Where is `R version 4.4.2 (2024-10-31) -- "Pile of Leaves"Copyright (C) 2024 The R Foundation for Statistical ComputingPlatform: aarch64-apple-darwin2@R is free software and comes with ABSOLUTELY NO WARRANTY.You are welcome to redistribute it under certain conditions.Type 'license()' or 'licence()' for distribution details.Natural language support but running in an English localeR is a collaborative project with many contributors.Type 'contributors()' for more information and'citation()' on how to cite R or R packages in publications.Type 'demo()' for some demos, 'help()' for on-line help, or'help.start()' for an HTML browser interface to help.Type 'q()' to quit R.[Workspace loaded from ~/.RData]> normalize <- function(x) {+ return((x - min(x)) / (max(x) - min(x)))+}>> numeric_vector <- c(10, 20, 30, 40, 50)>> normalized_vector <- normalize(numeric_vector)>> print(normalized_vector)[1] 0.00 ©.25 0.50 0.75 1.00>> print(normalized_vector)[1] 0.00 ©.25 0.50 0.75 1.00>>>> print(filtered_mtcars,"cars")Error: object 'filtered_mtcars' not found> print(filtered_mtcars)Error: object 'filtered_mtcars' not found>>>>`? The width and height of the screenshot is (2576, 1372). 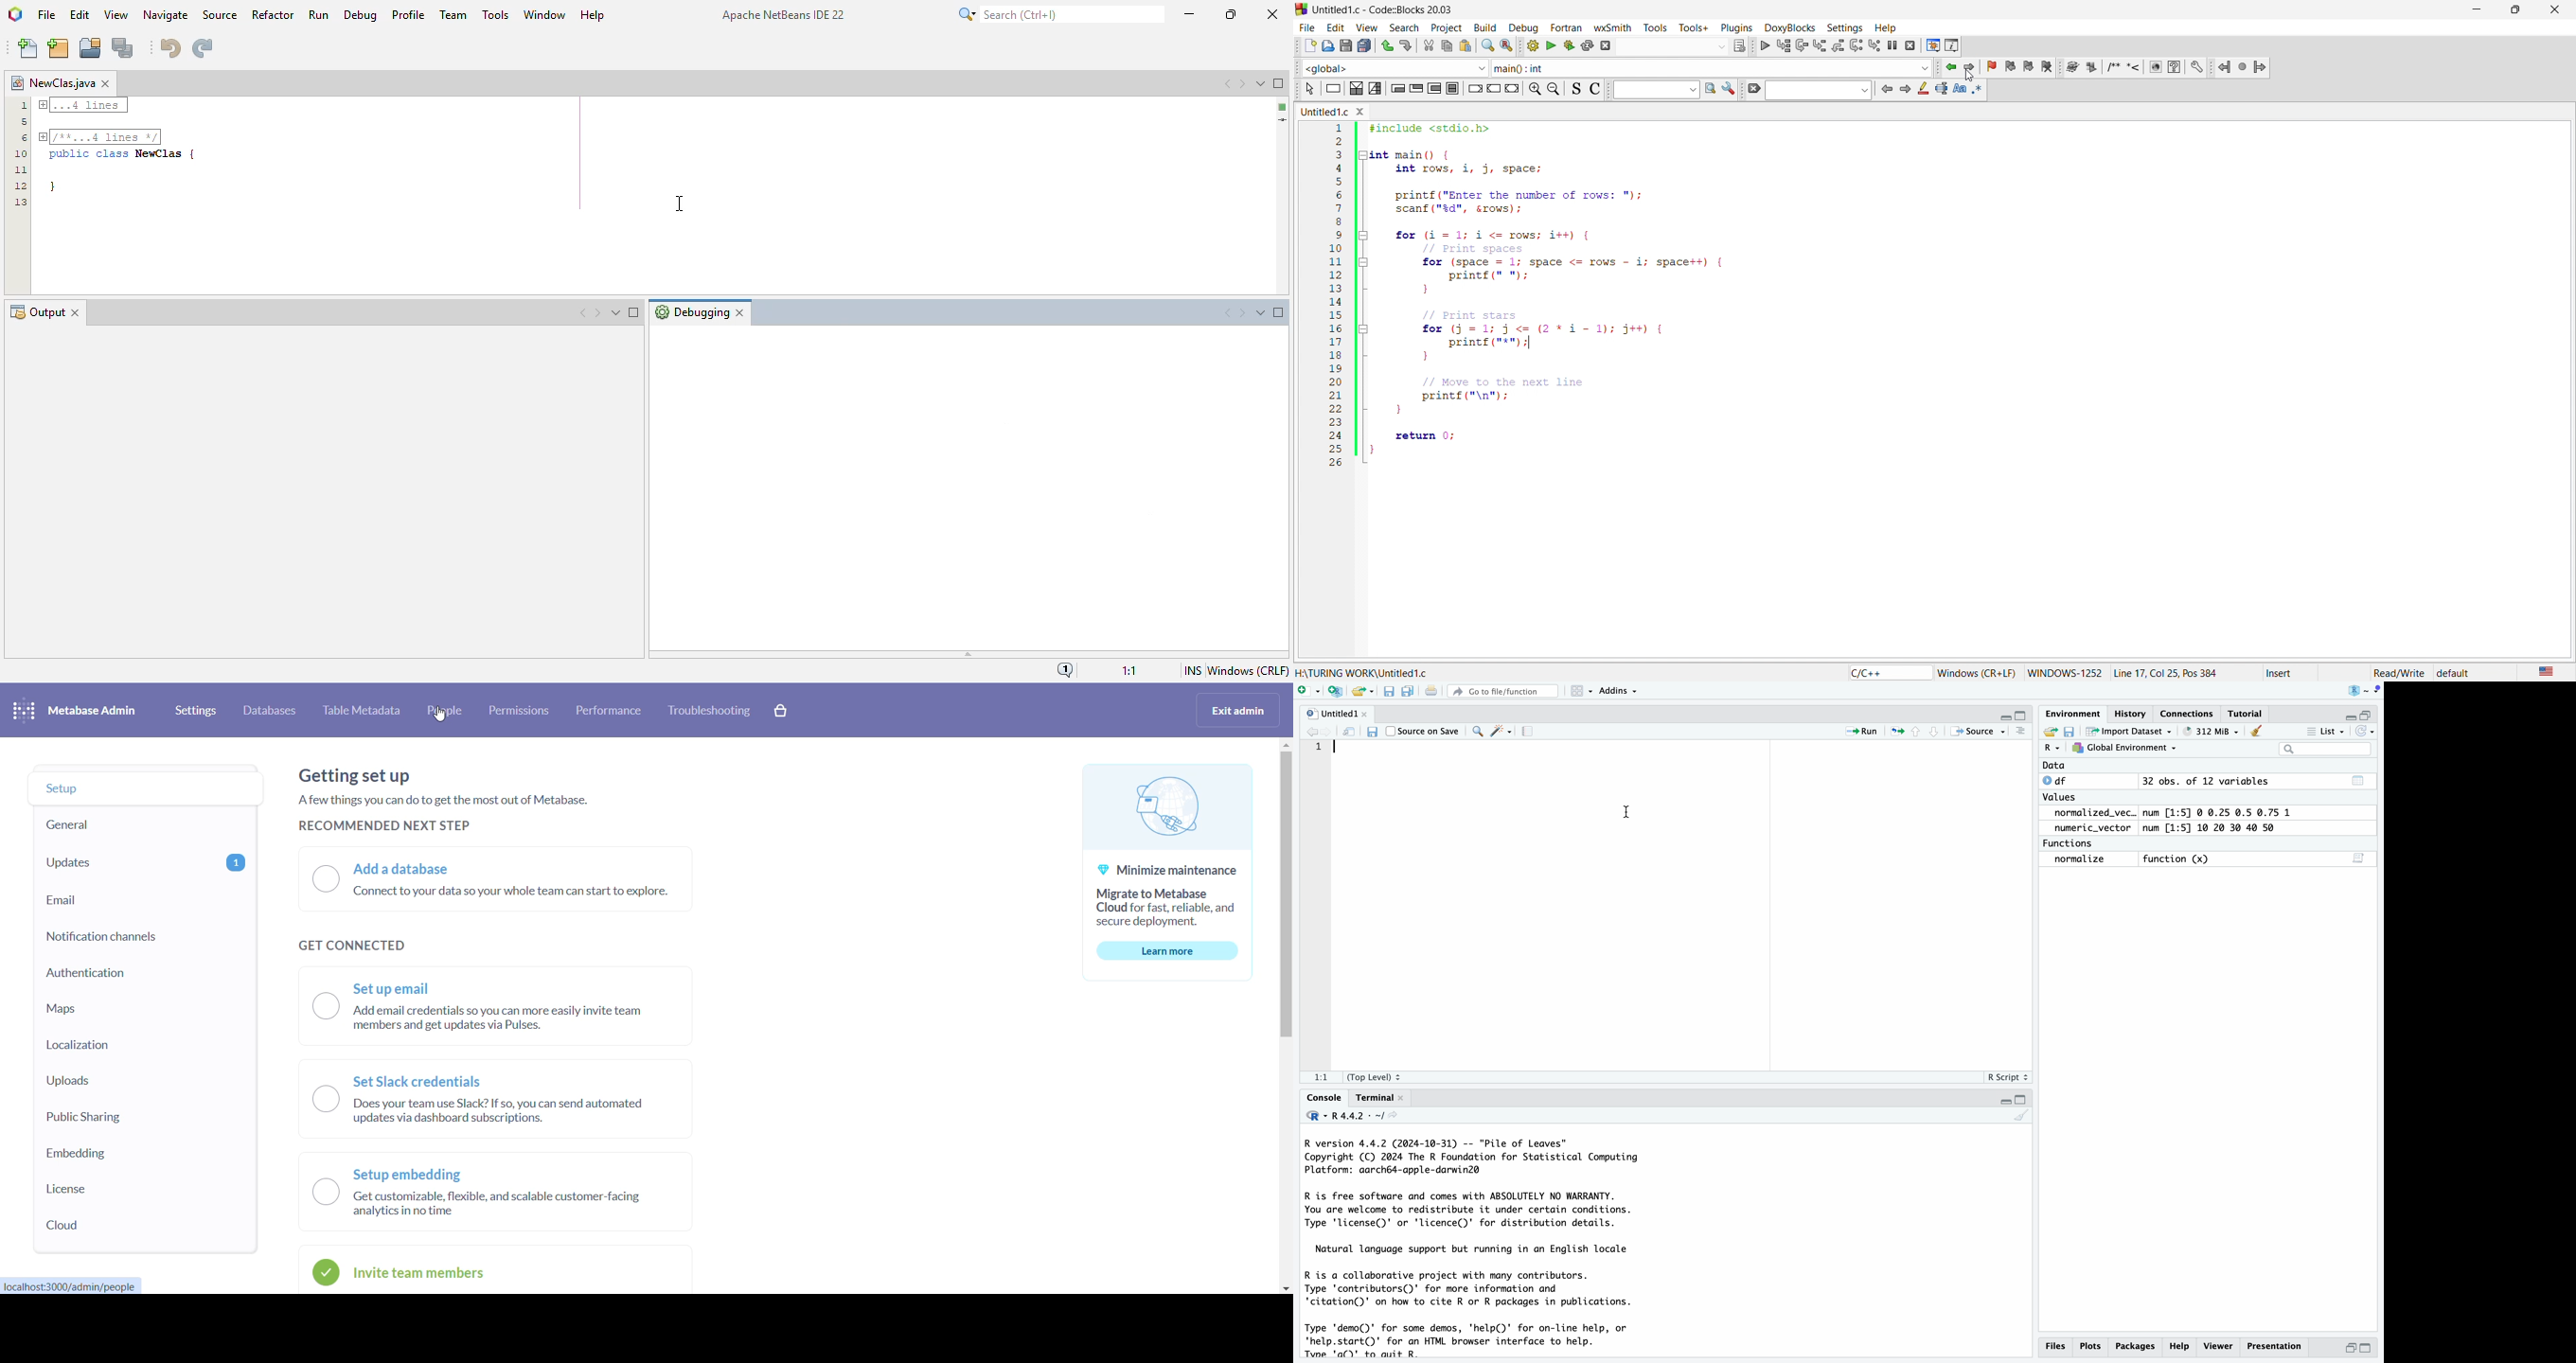 R version 4.4.2 (2024-10-31) -- "Pile of Leaves"Copyright (C) 2024 The R Foundation for Statistical ComputingPlatform: aarch64-apple-darwin2@R is free software and comes with ABSOLUTELY NO WARRANTY.You are welcome to redistribute it under certain conditions.Type 'license()' or 'licence()' for distribution details.Natural language support but running in an English localeR is a collaborative project with many contributors.Type 'contributors()' for more information and'citation()' on how to cite R or R packages in publications.Type 'demo()' for some demos, 'help()' for on-line help, or'help.start()' for an HTML browser interface to help.Type 'q()' to quit R.[Workspace loaded from ~/.RData]> normalize <- function(x) {+ return((x - min(x)) / (max(x) - min(x)))+}>> numeric_vector <- c(10, 20, 30, 40, 50)>> normalized_vector <- normalize(numeric_vector)>> print(normalized_vector)[1] 0.00 ©.25 0.50 0.75 1.00>> print(normalized_vector)[1] 0.00 ©.25 0.50 0.75 1.00>>>> print(filtered_mtcars,"cars")Error: object 'filtered_mtcars' not found> print(filtered_mtcars)Error: object 'filtered_mtcars' not found>>>> is located at coordinates (1661, 1249).